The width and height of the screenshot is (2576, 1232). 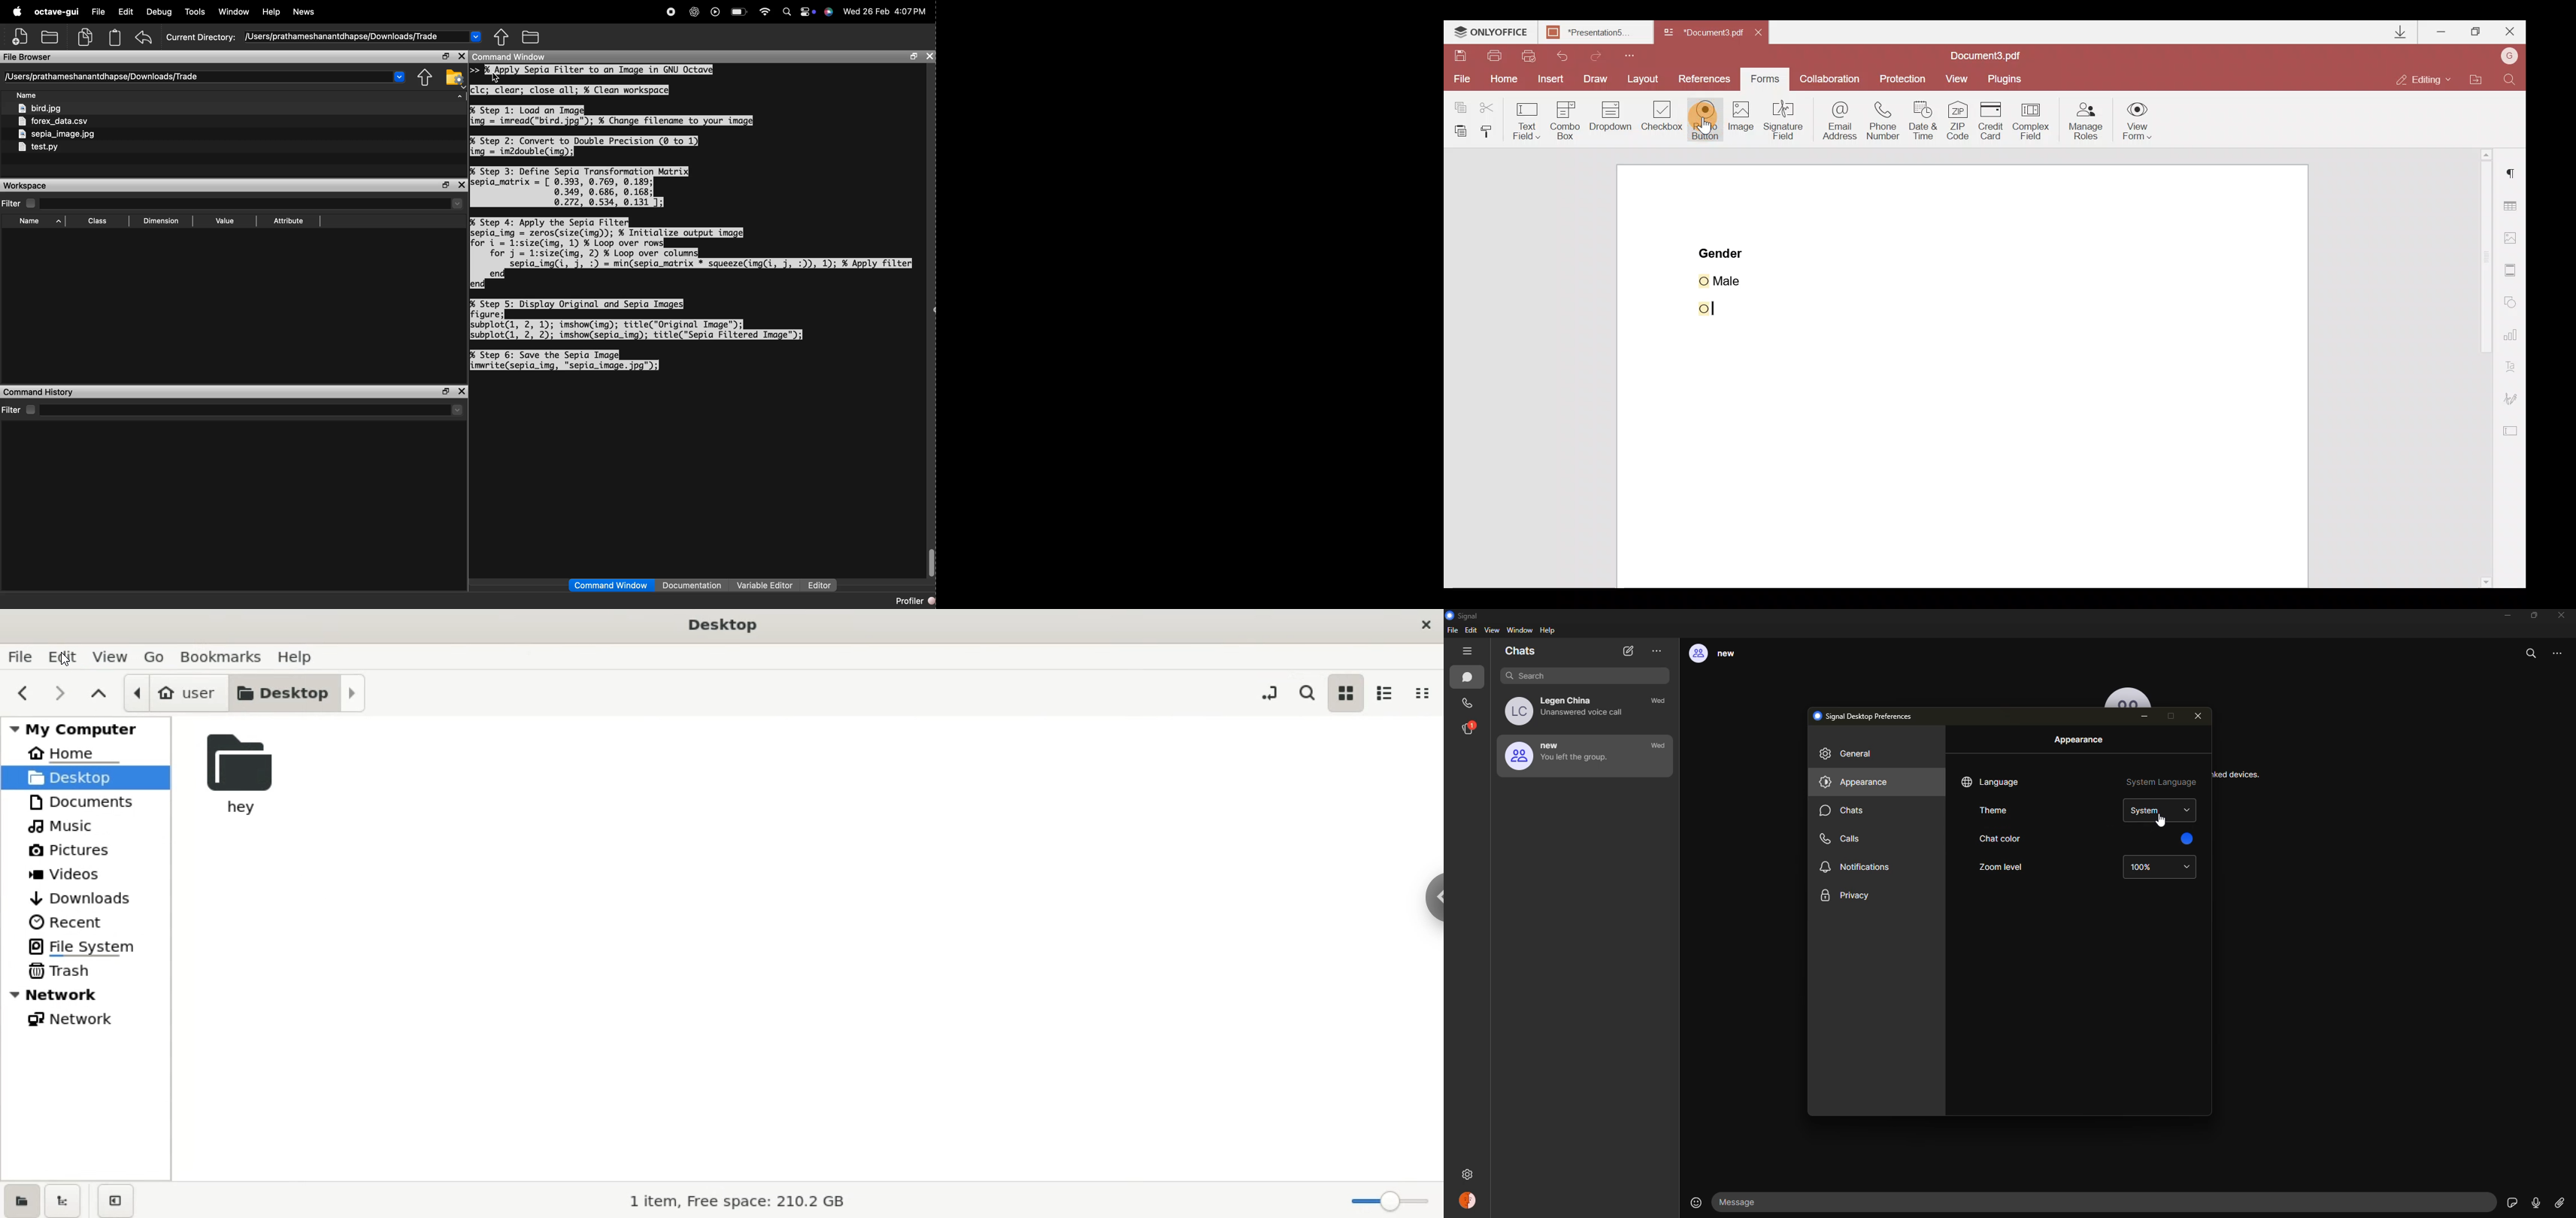 What do you see at coordinates (1991, 118) in the screenshot?
I see `Credit card` at bounding box center [1991, 118].